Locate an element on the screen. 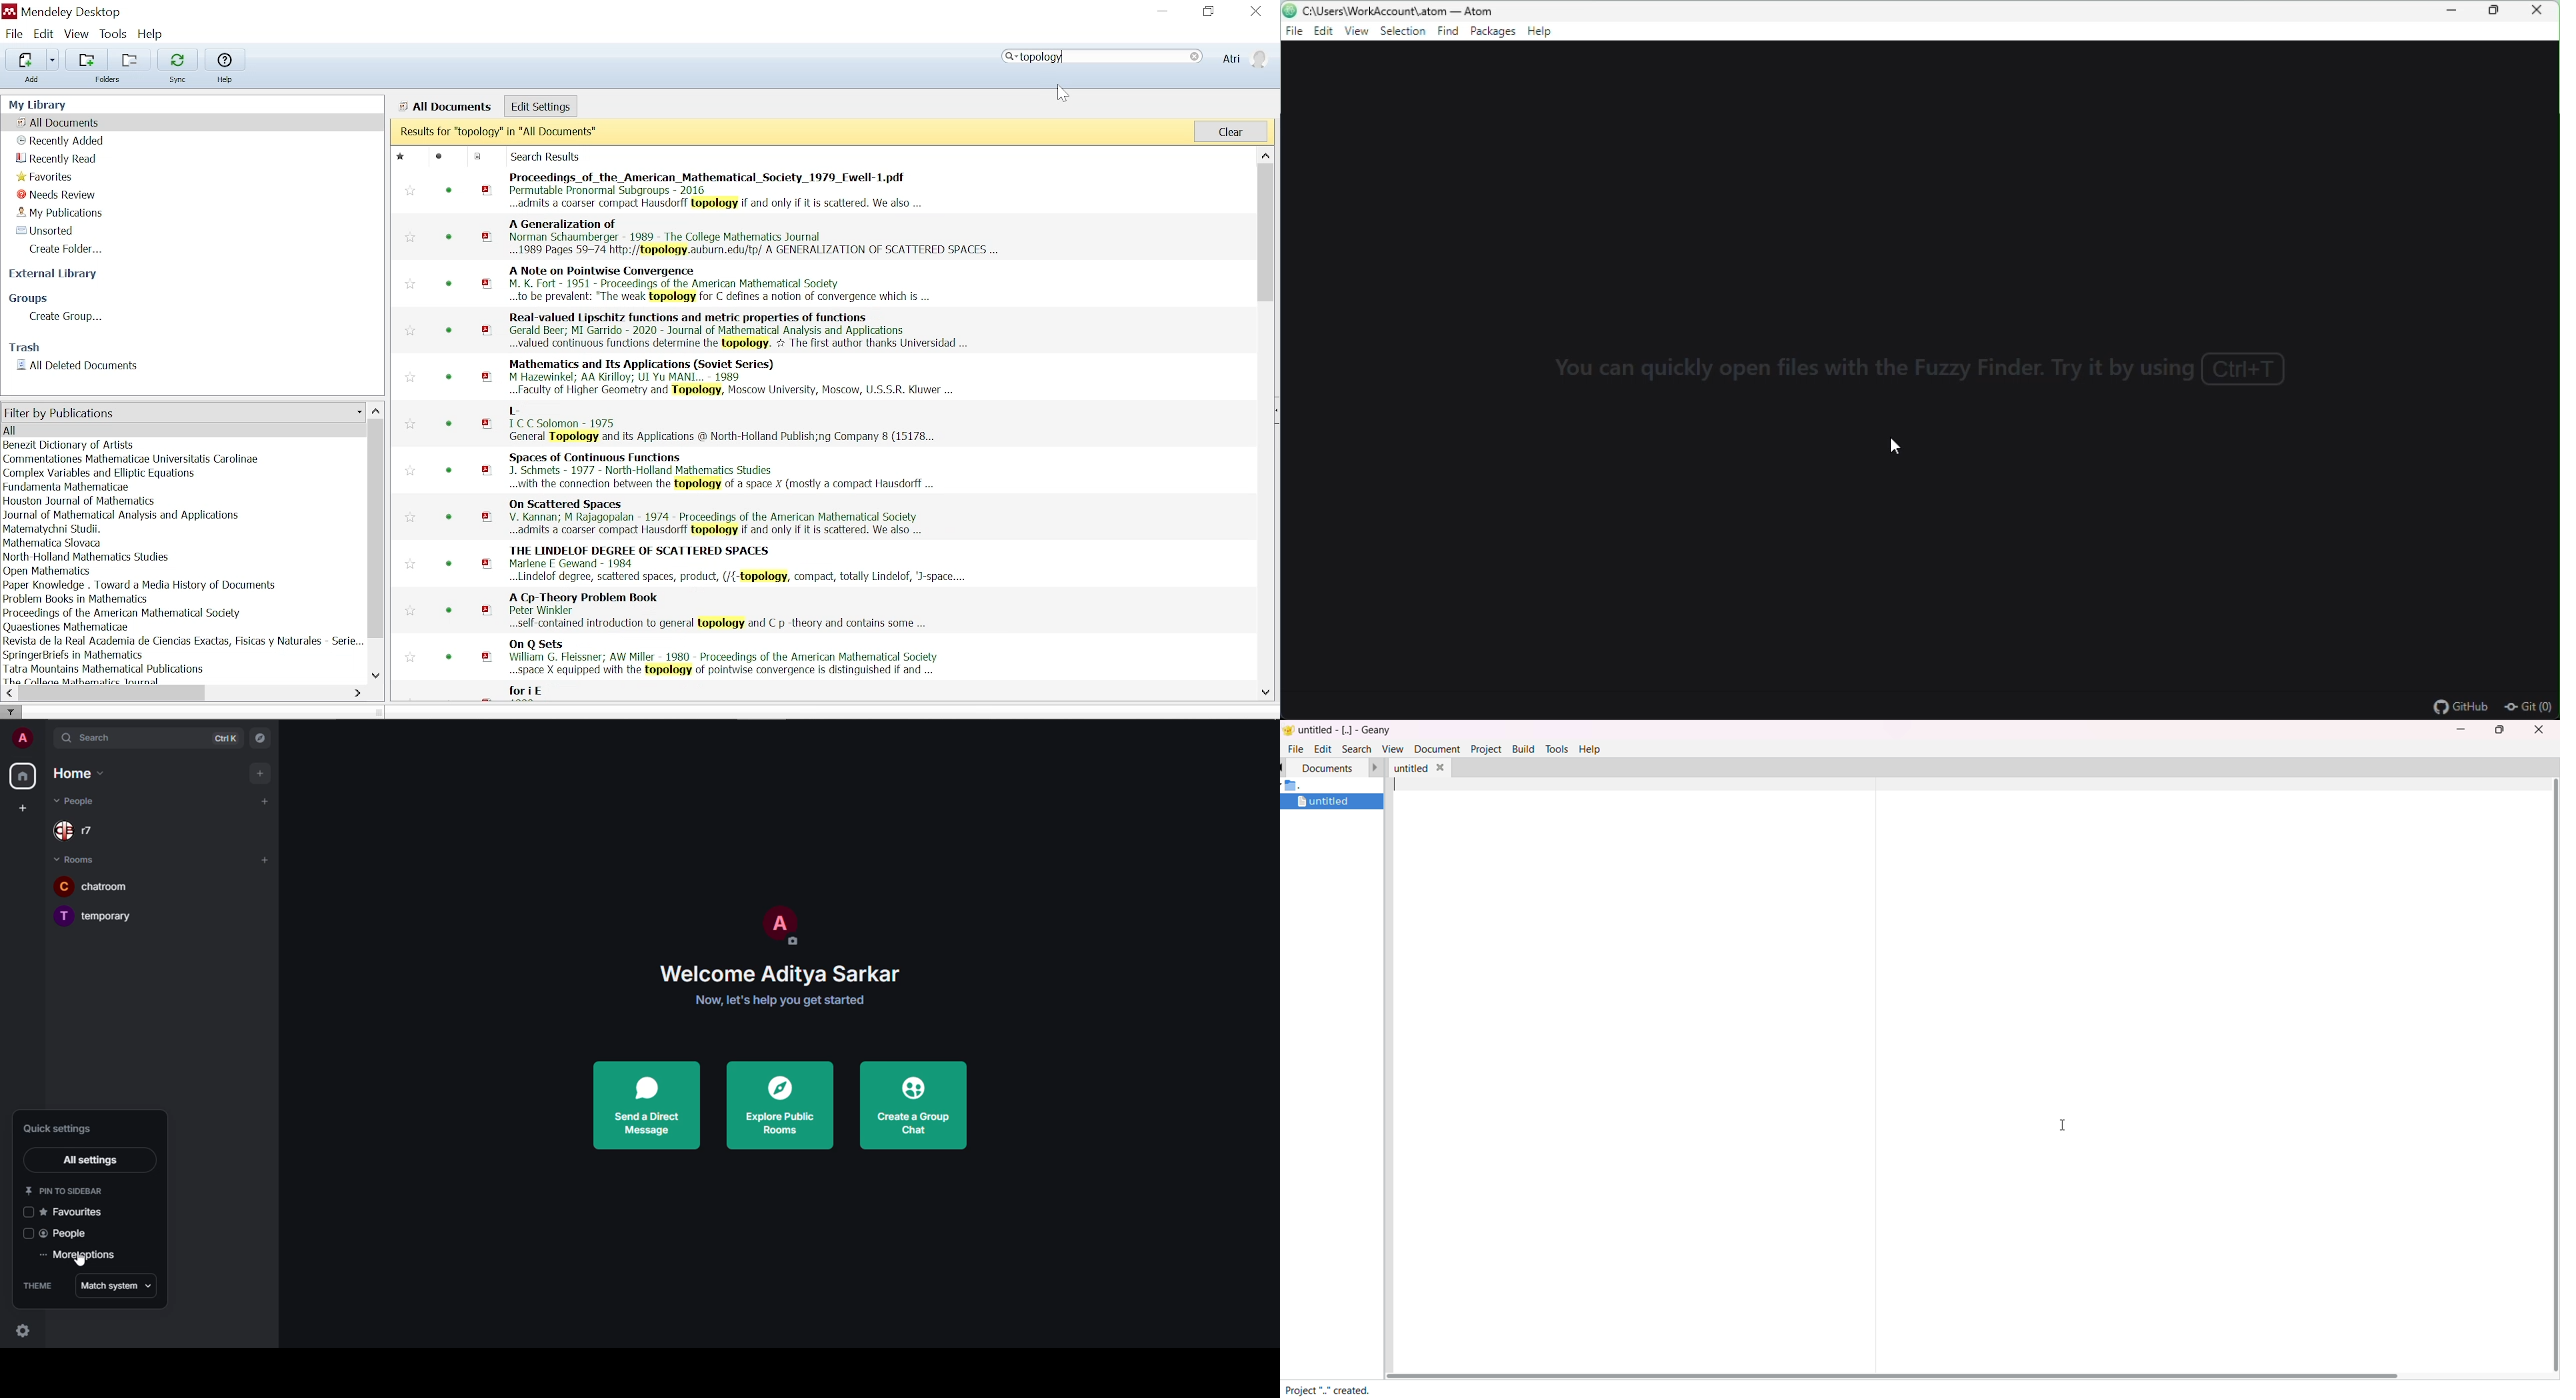 The width and height of the screenshot is (2576, 1400). temporary is located at coordinates (93, 913).